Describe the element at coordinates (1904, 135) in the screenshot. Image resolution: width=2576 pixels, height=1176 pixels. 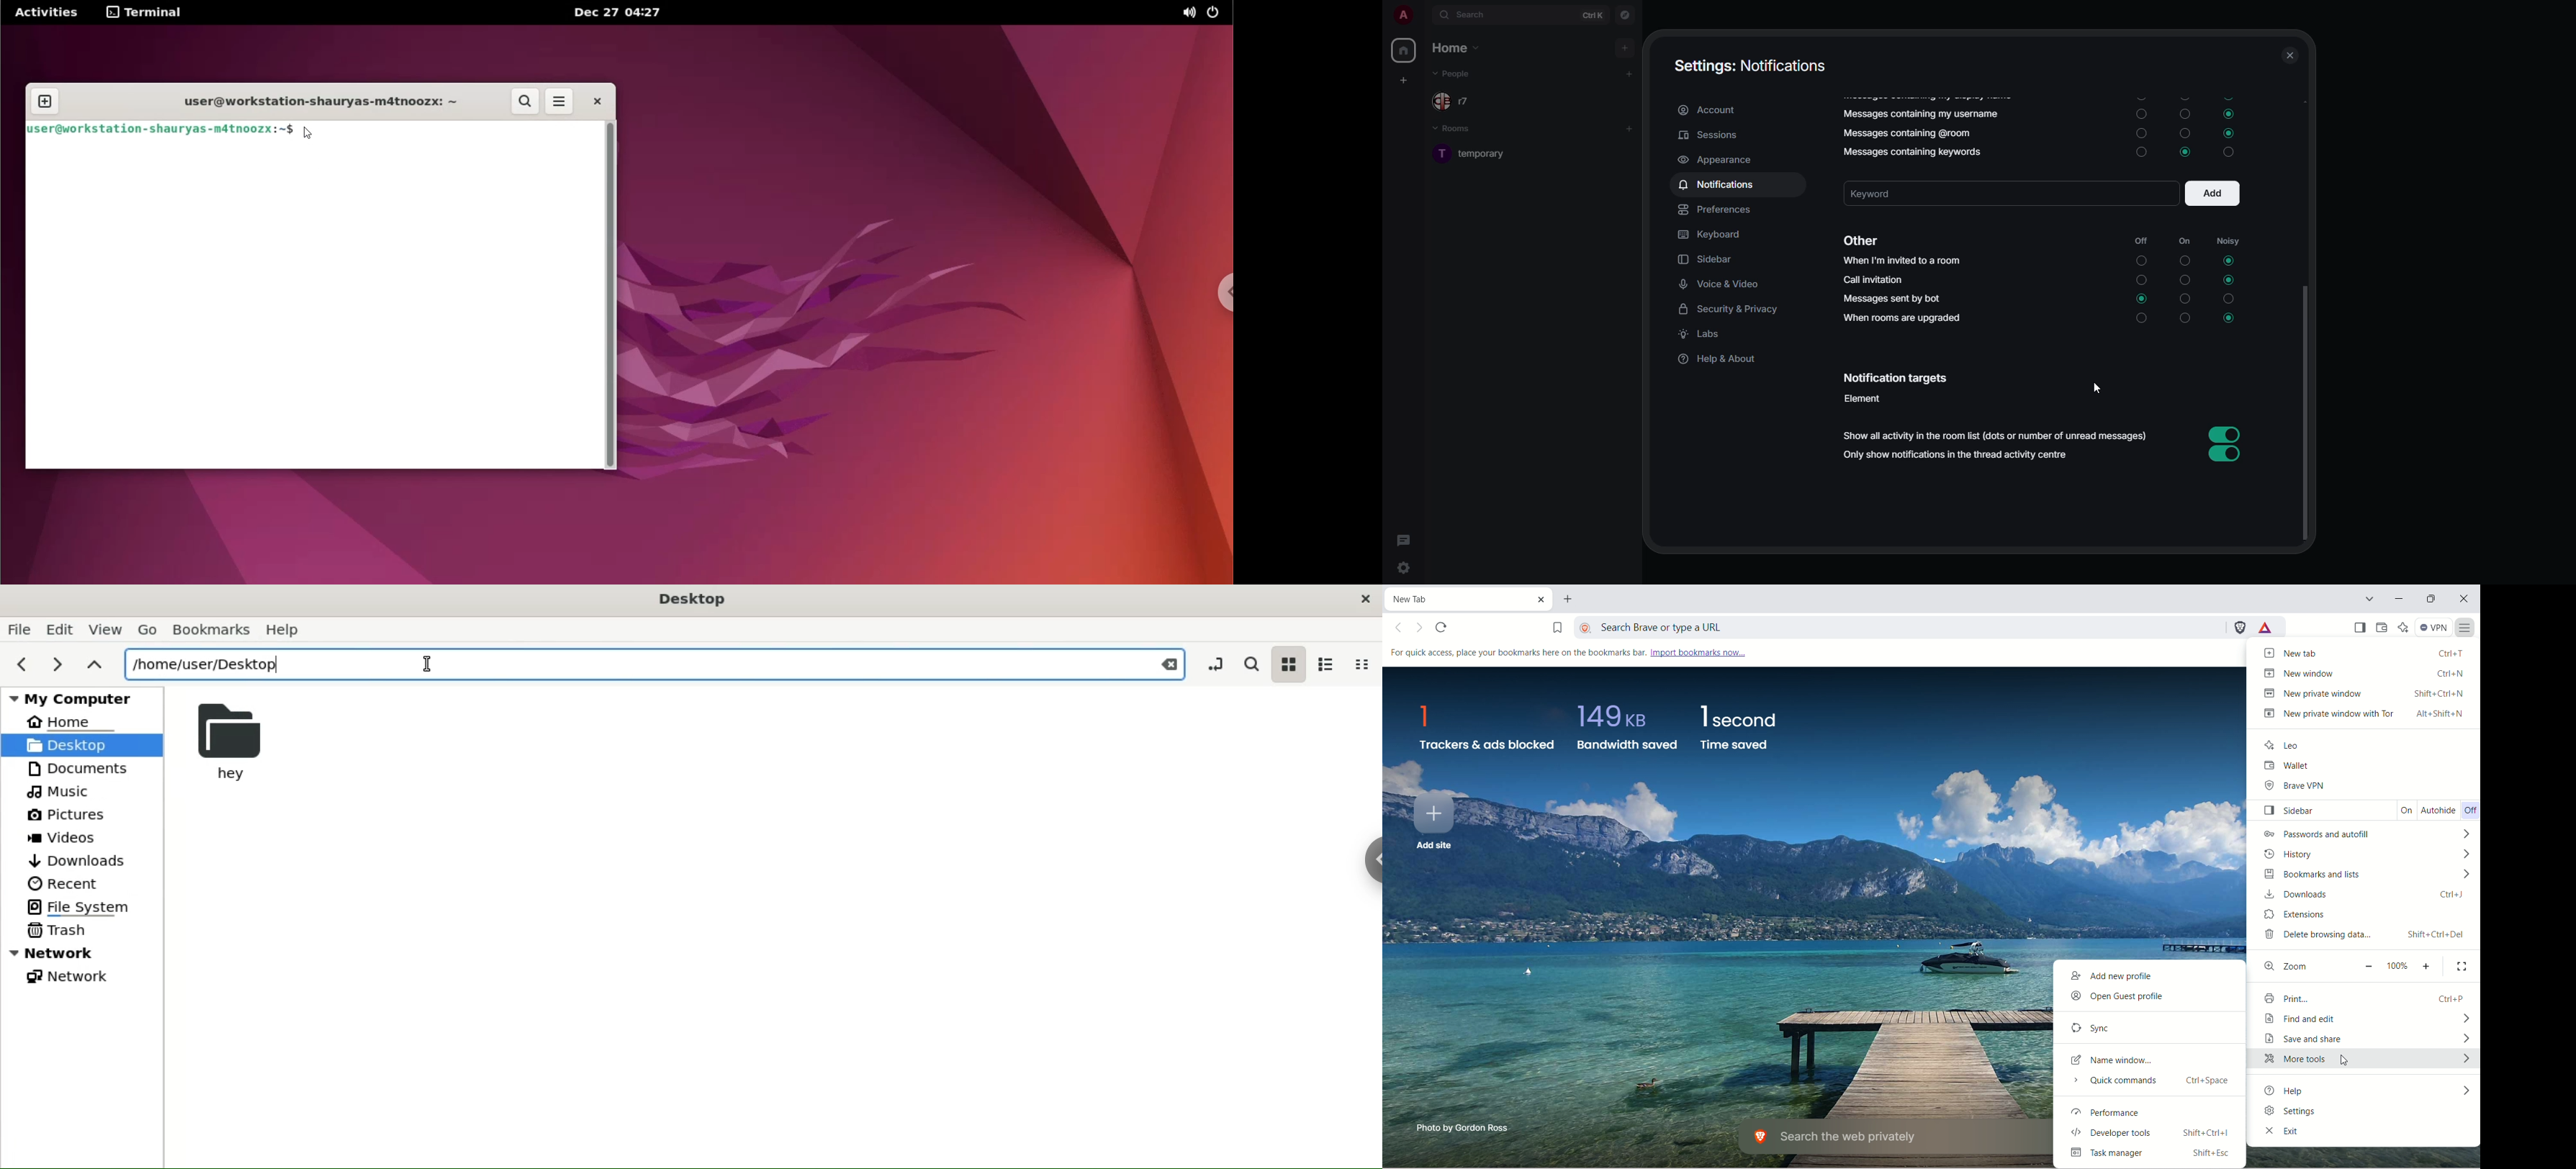
I see `messages containing @room` at that location.